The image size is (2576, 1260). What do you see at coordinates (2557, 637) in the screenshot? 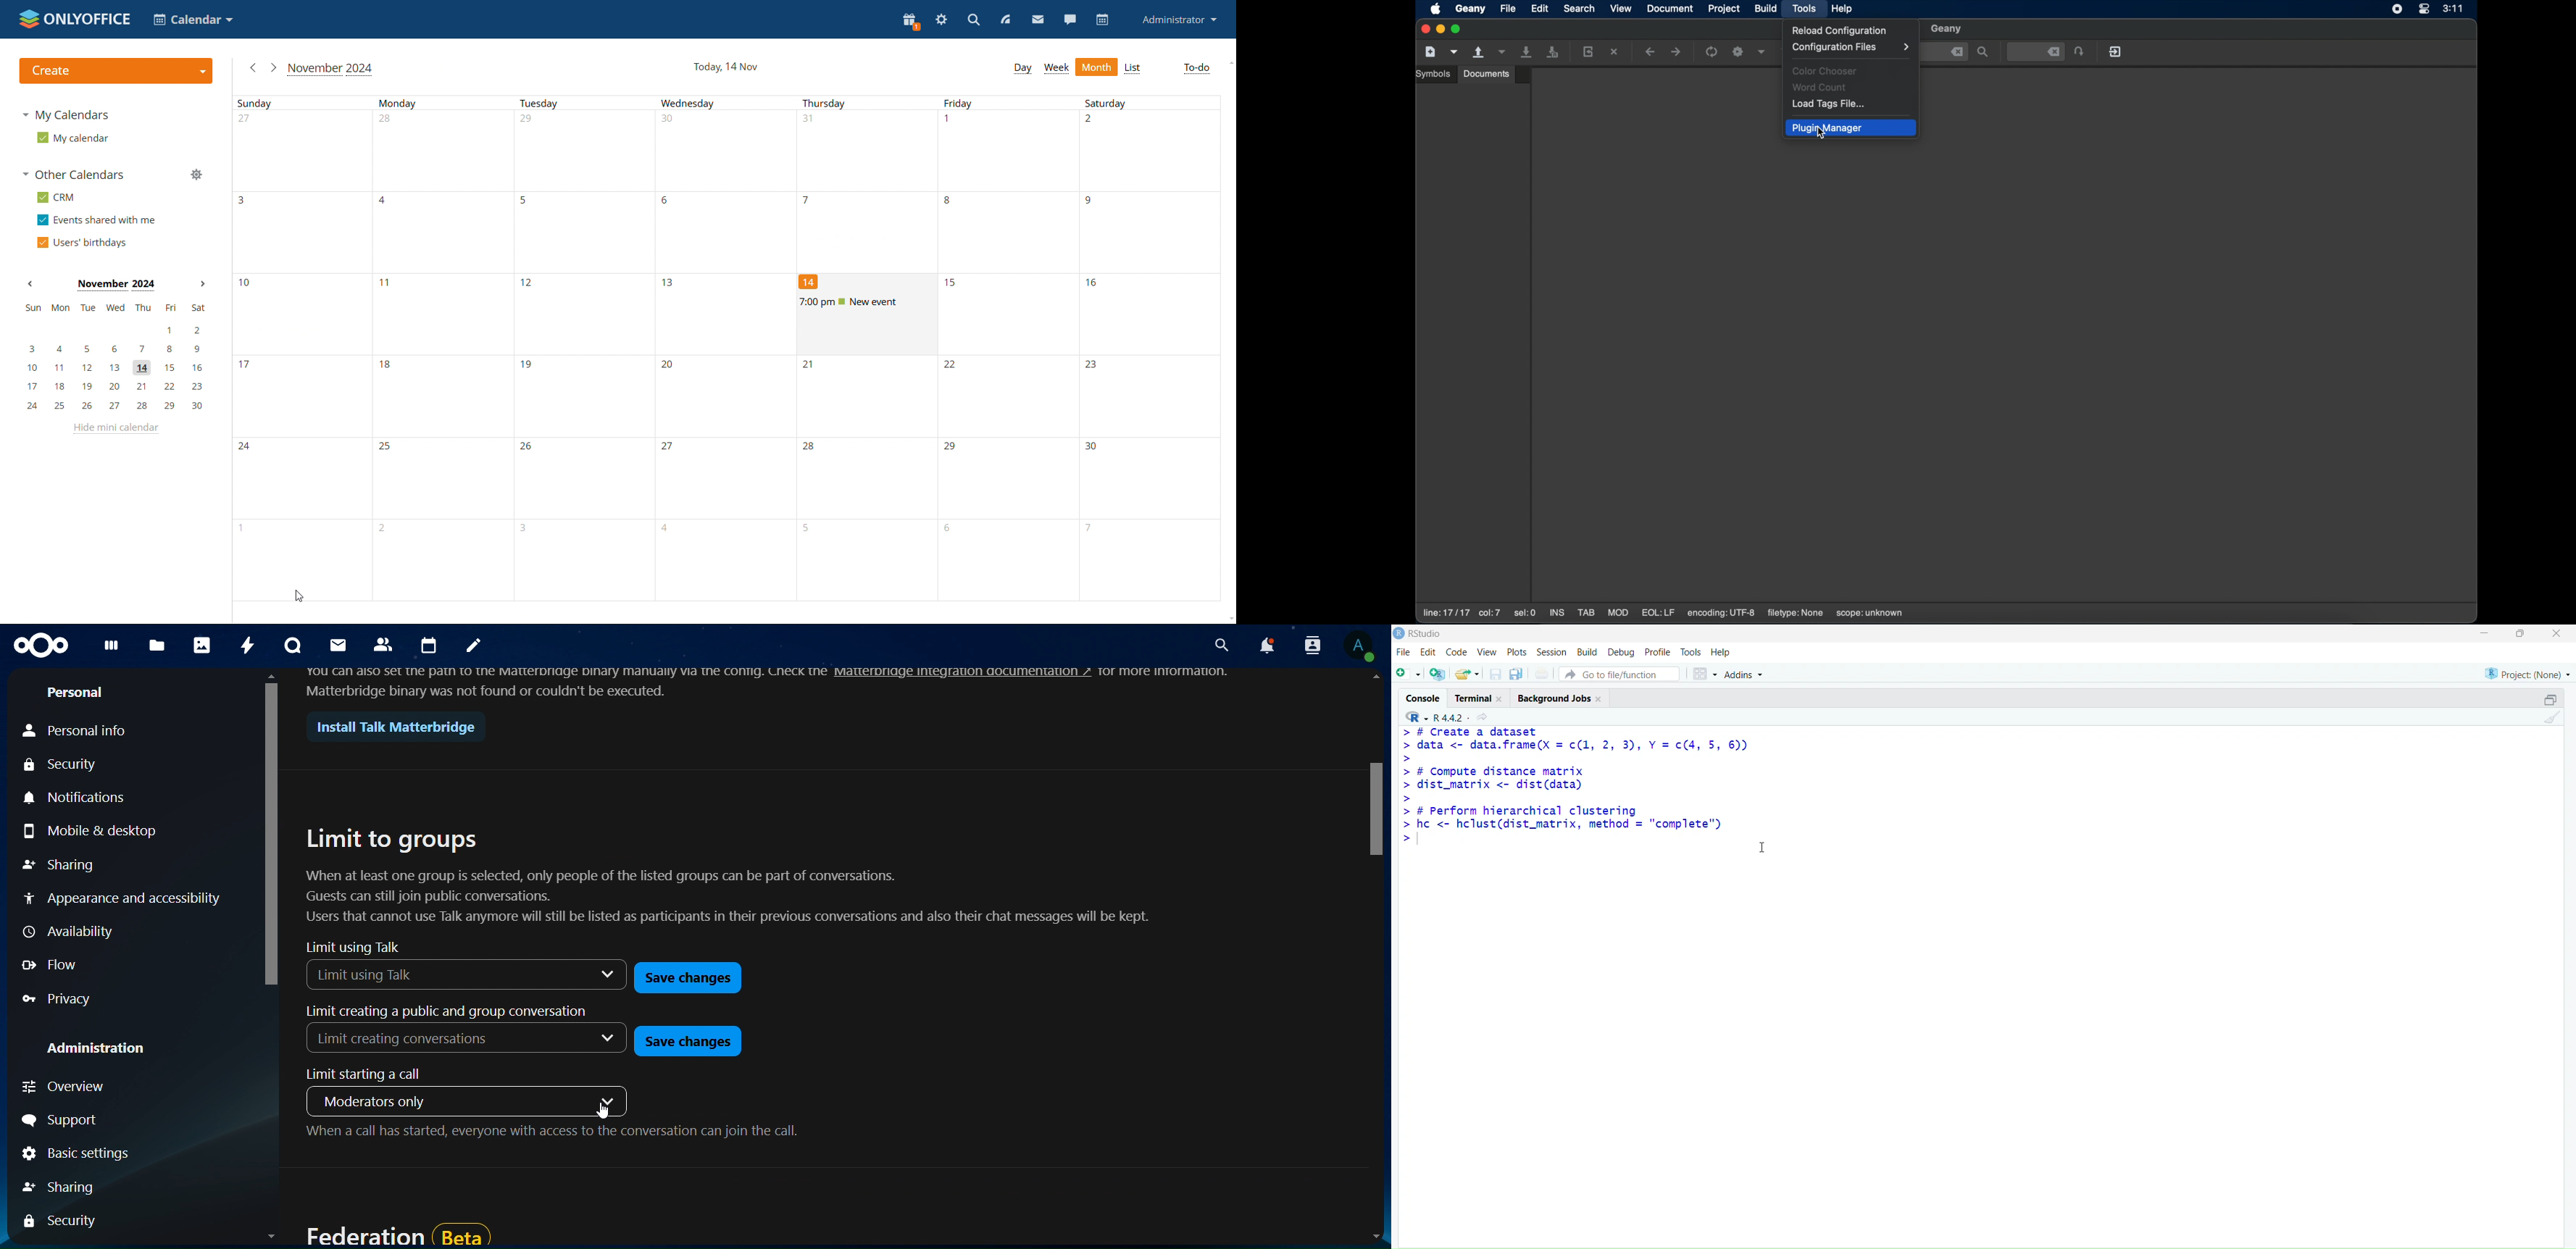
I see `Close` at bounding box center [2557, 637].